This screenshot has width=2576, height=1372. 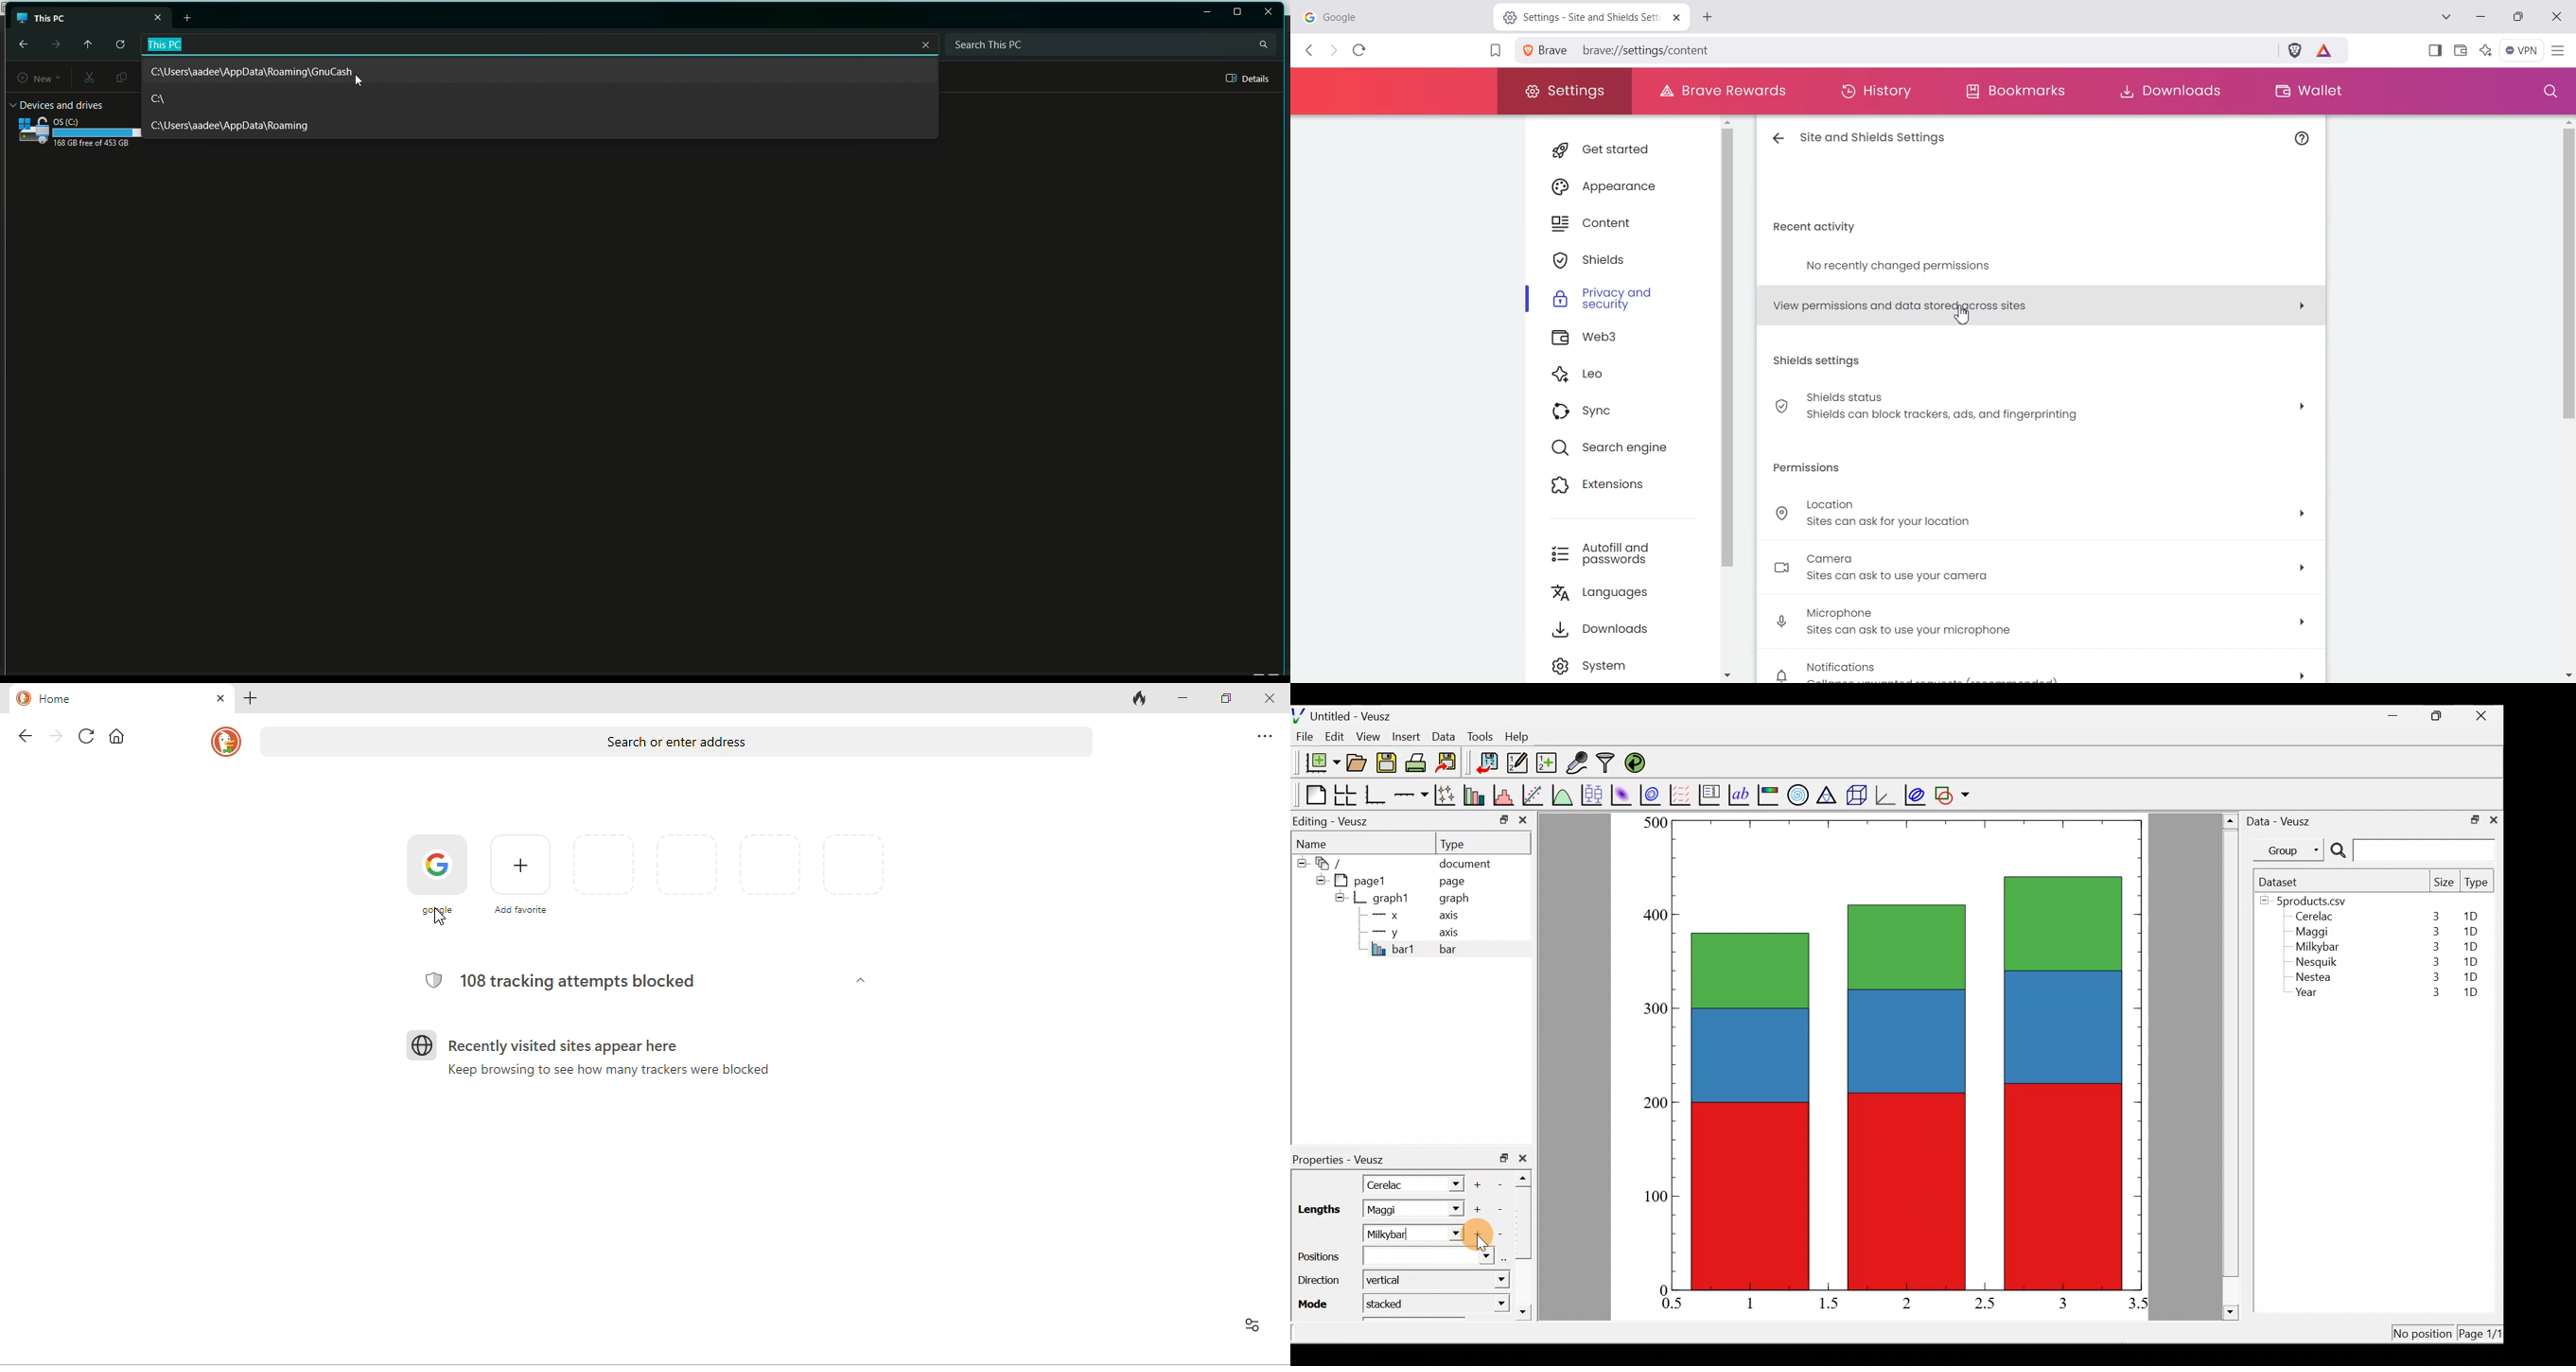 What do you see at coordinates (2468, 946) in the screenshot?
I see `1D` at bounding box center [2468, 946].